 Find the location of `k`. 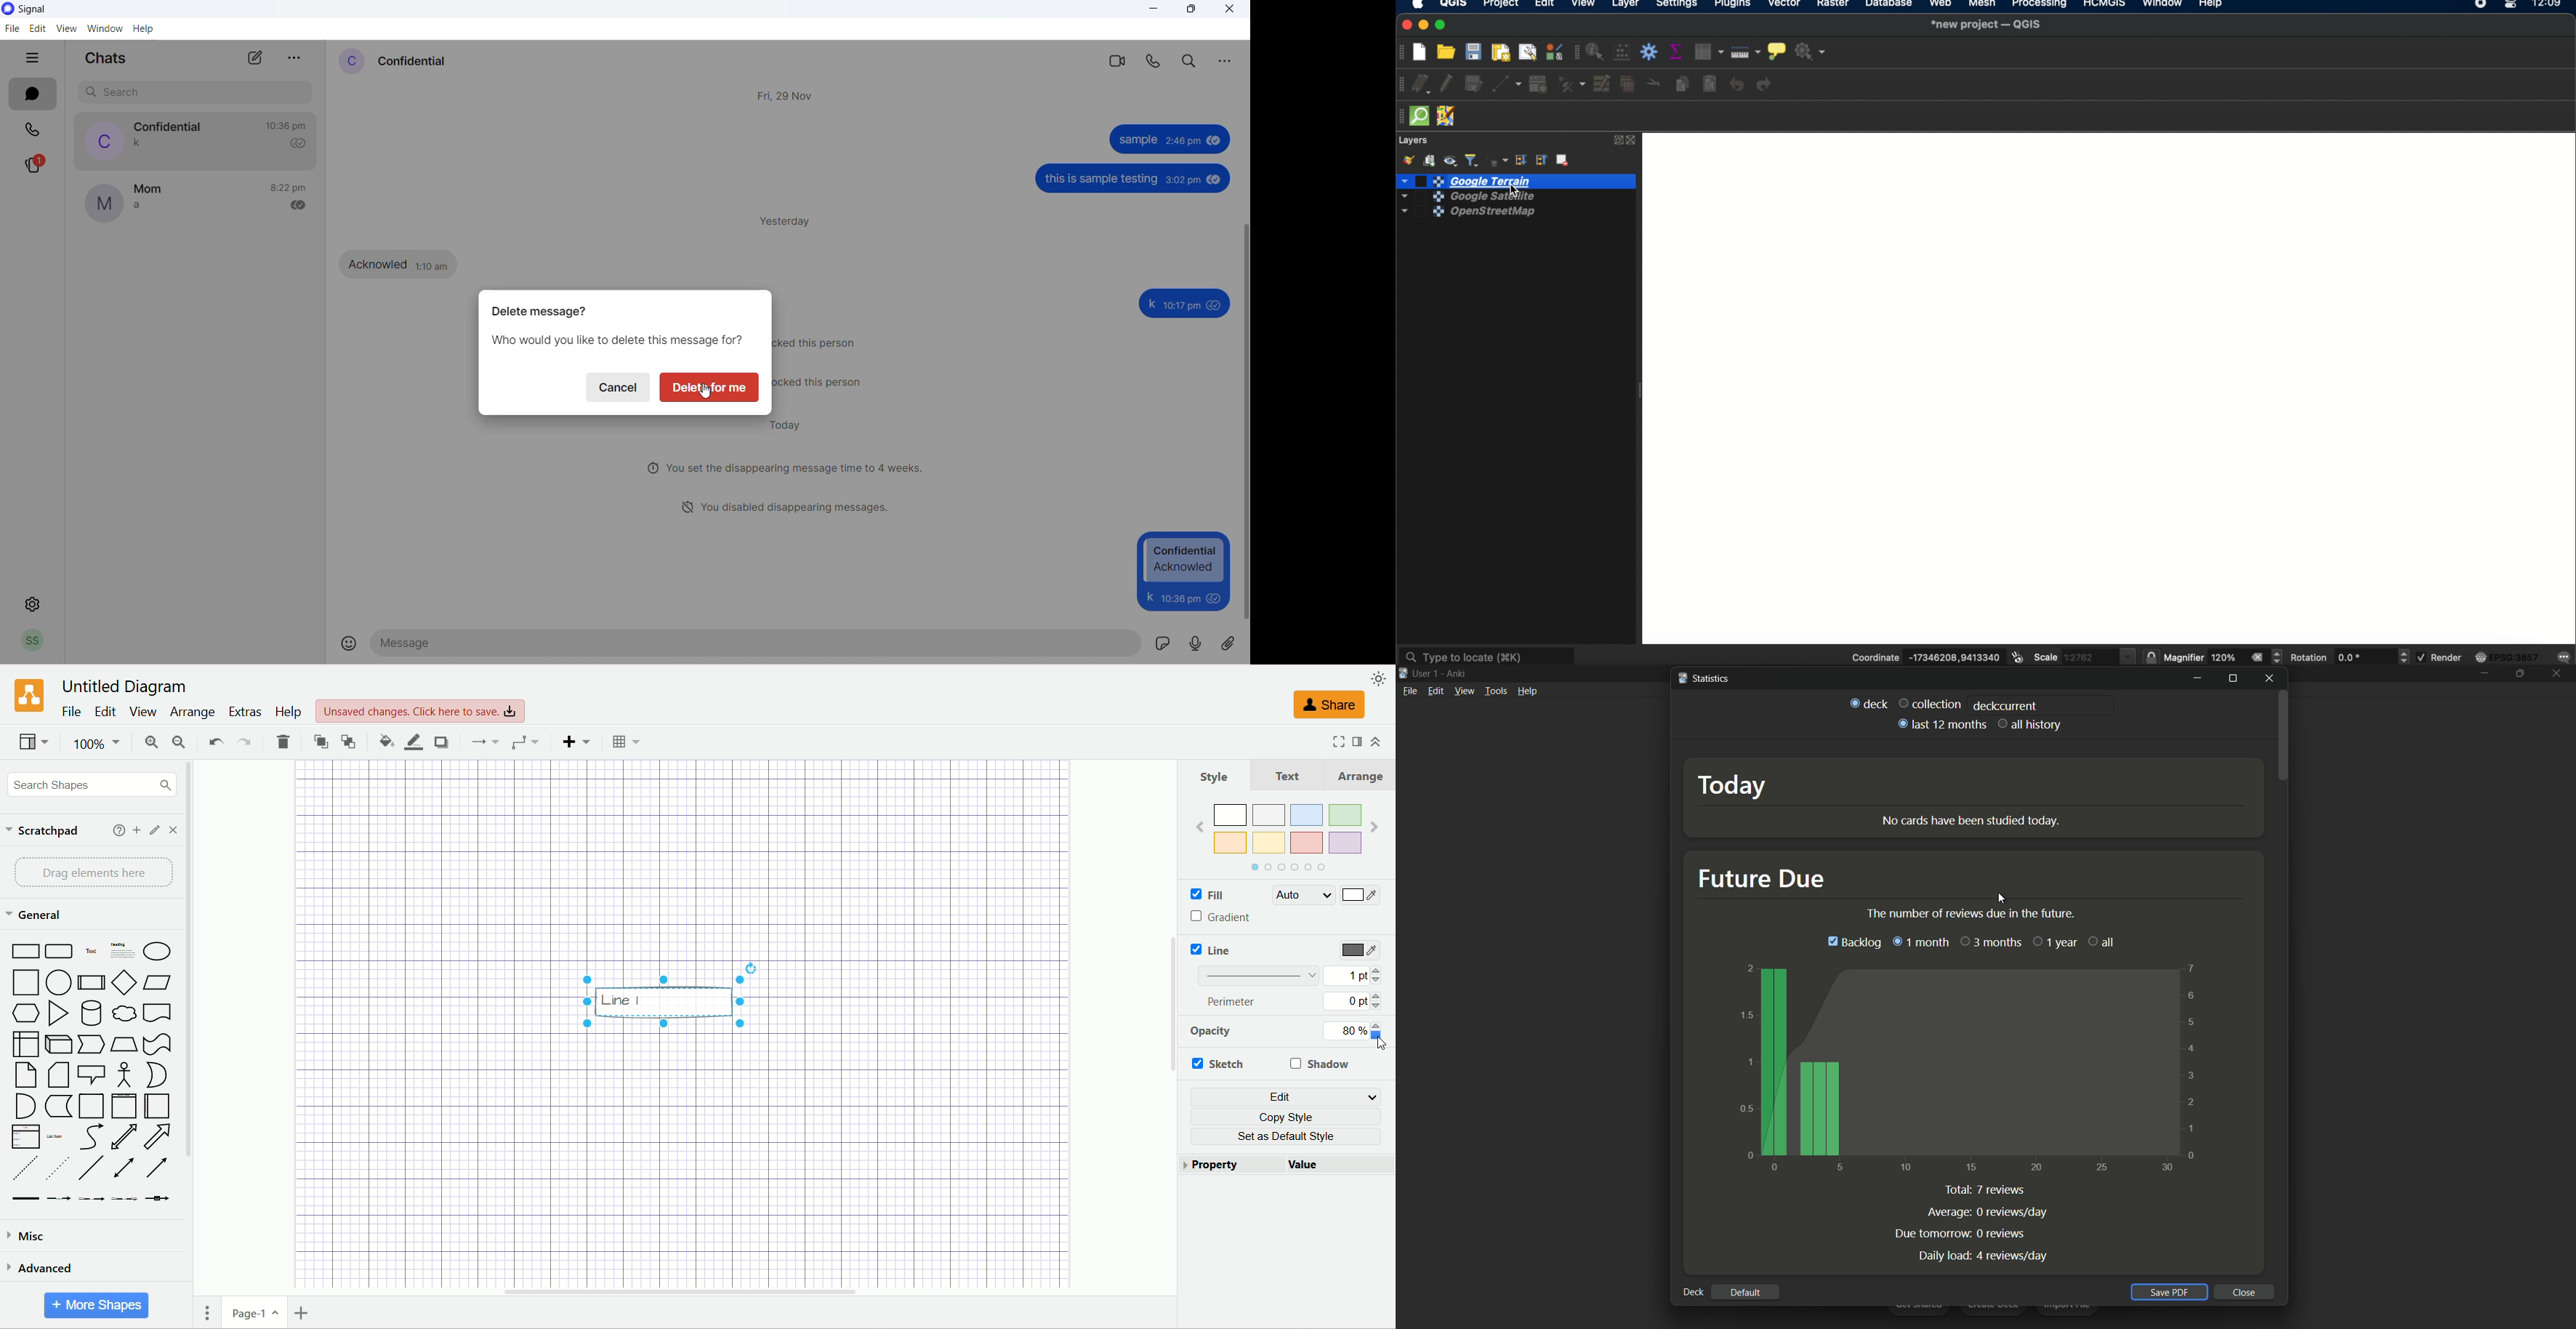

k is located at coordinates (1150, 597).